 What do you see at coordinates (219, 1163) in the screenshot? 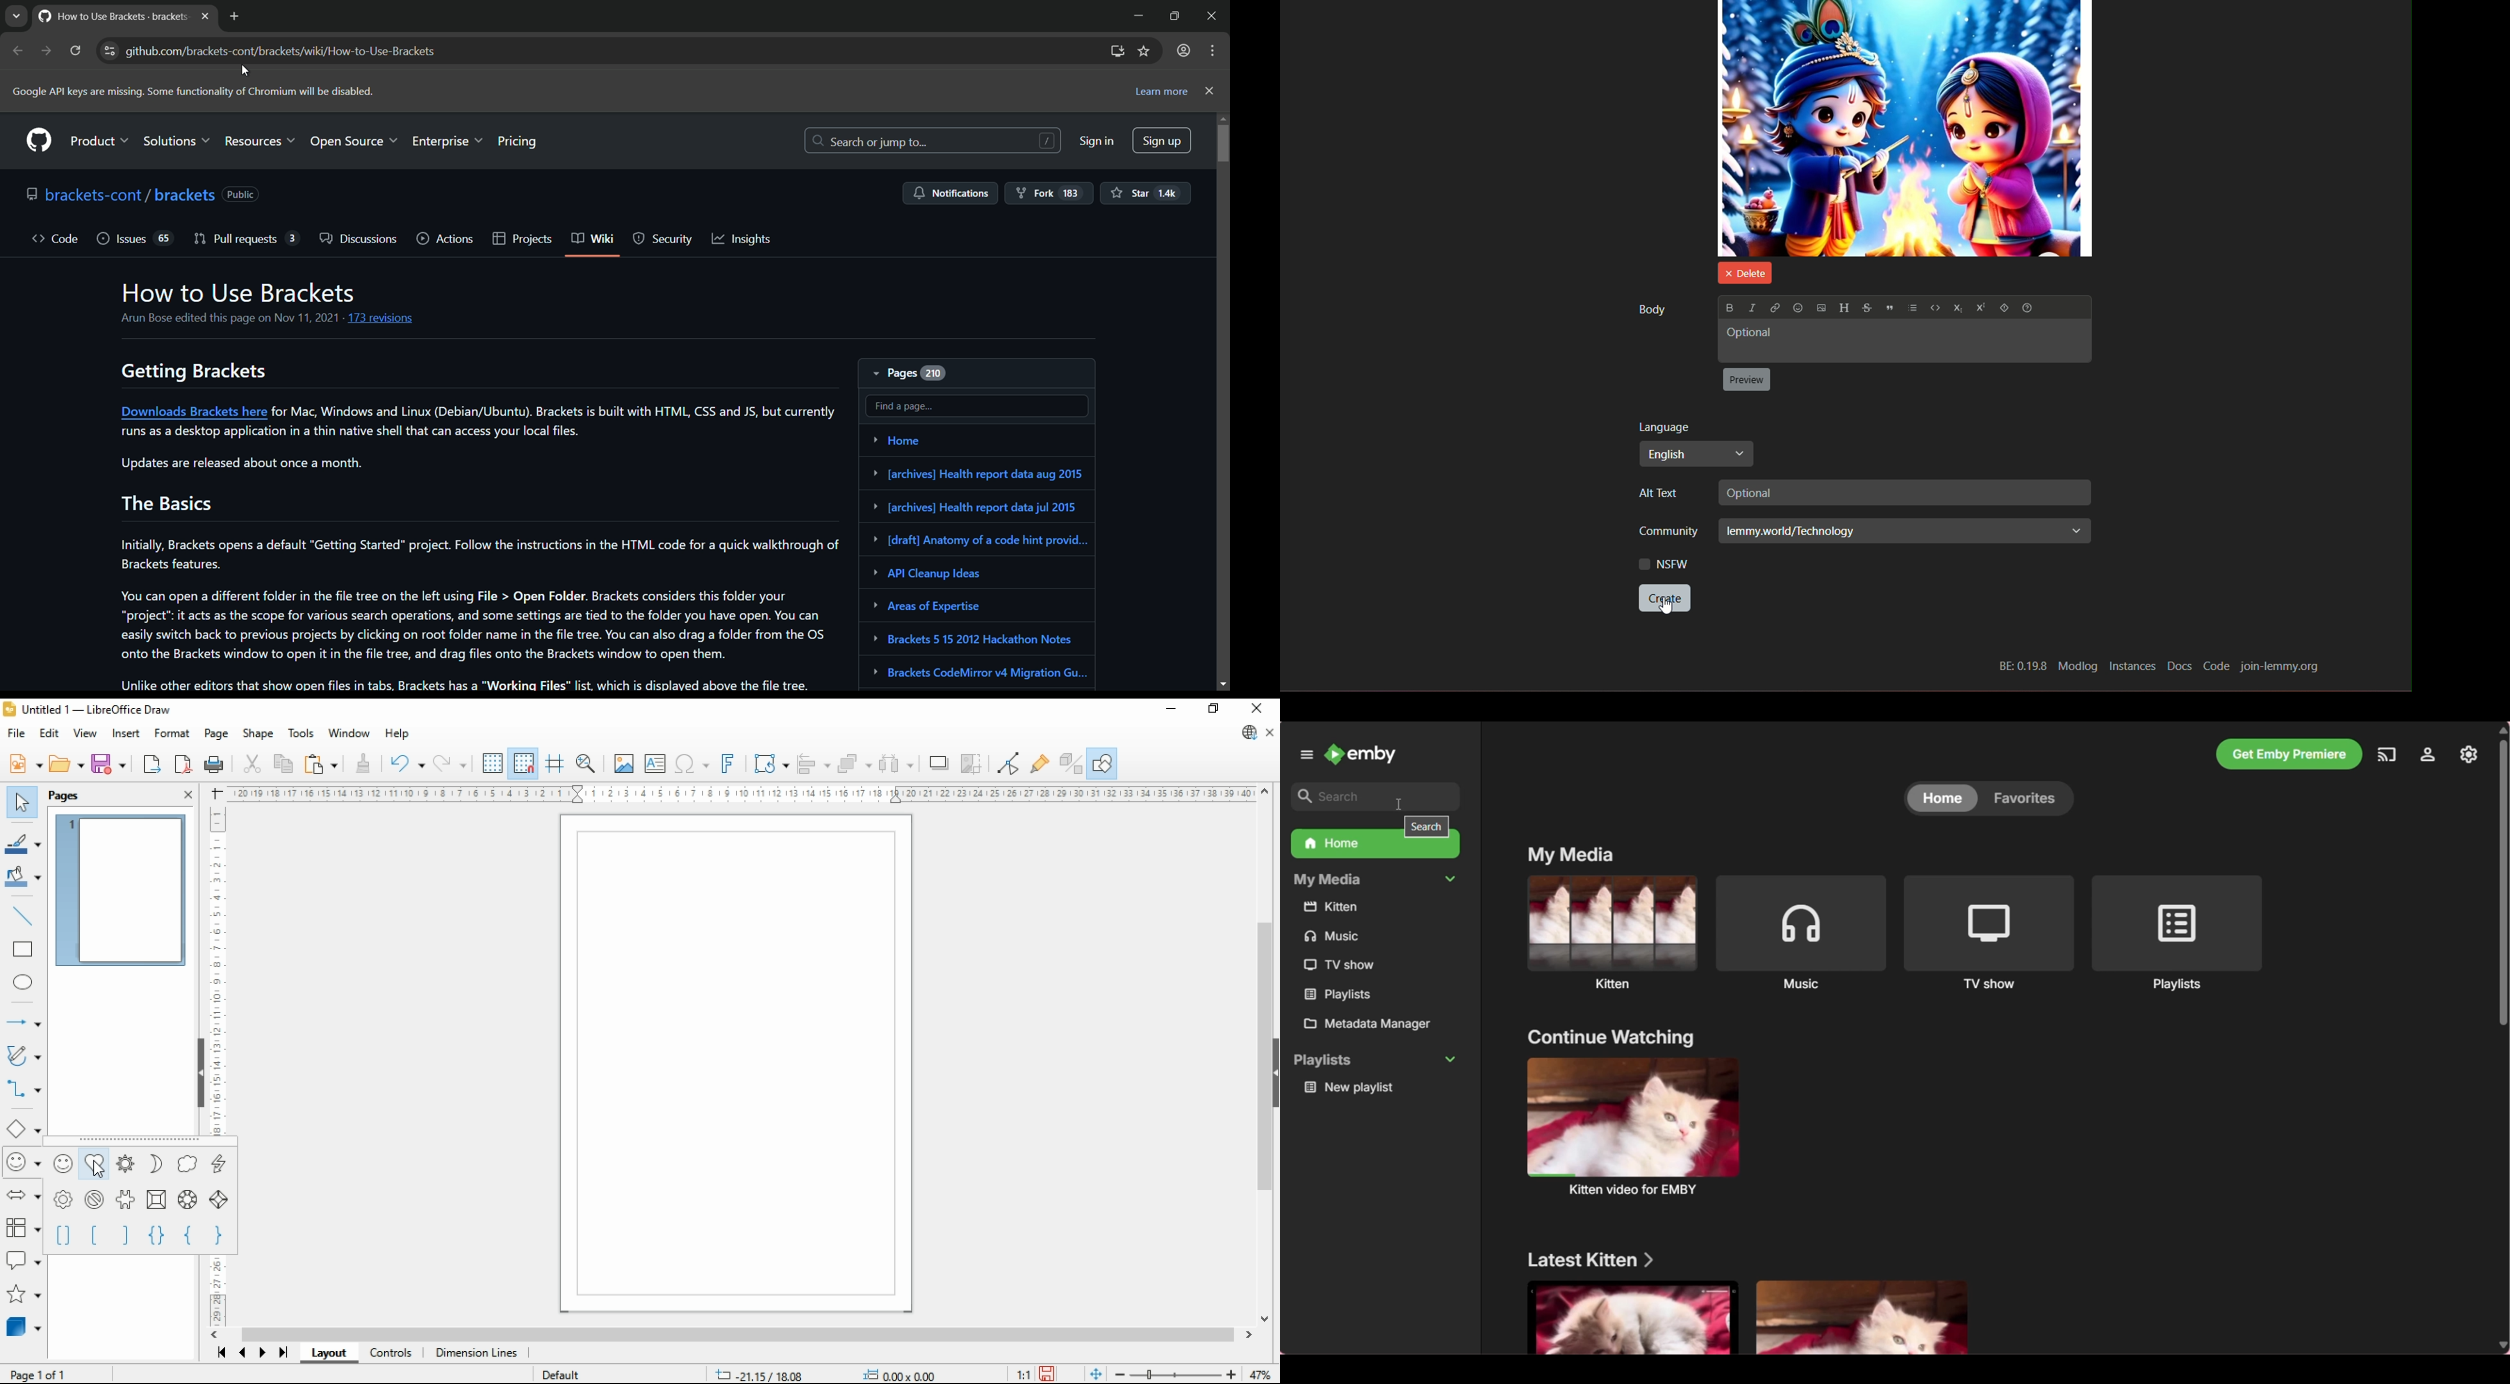
I see `thunderbolt` at bounding box center [219, 1163].